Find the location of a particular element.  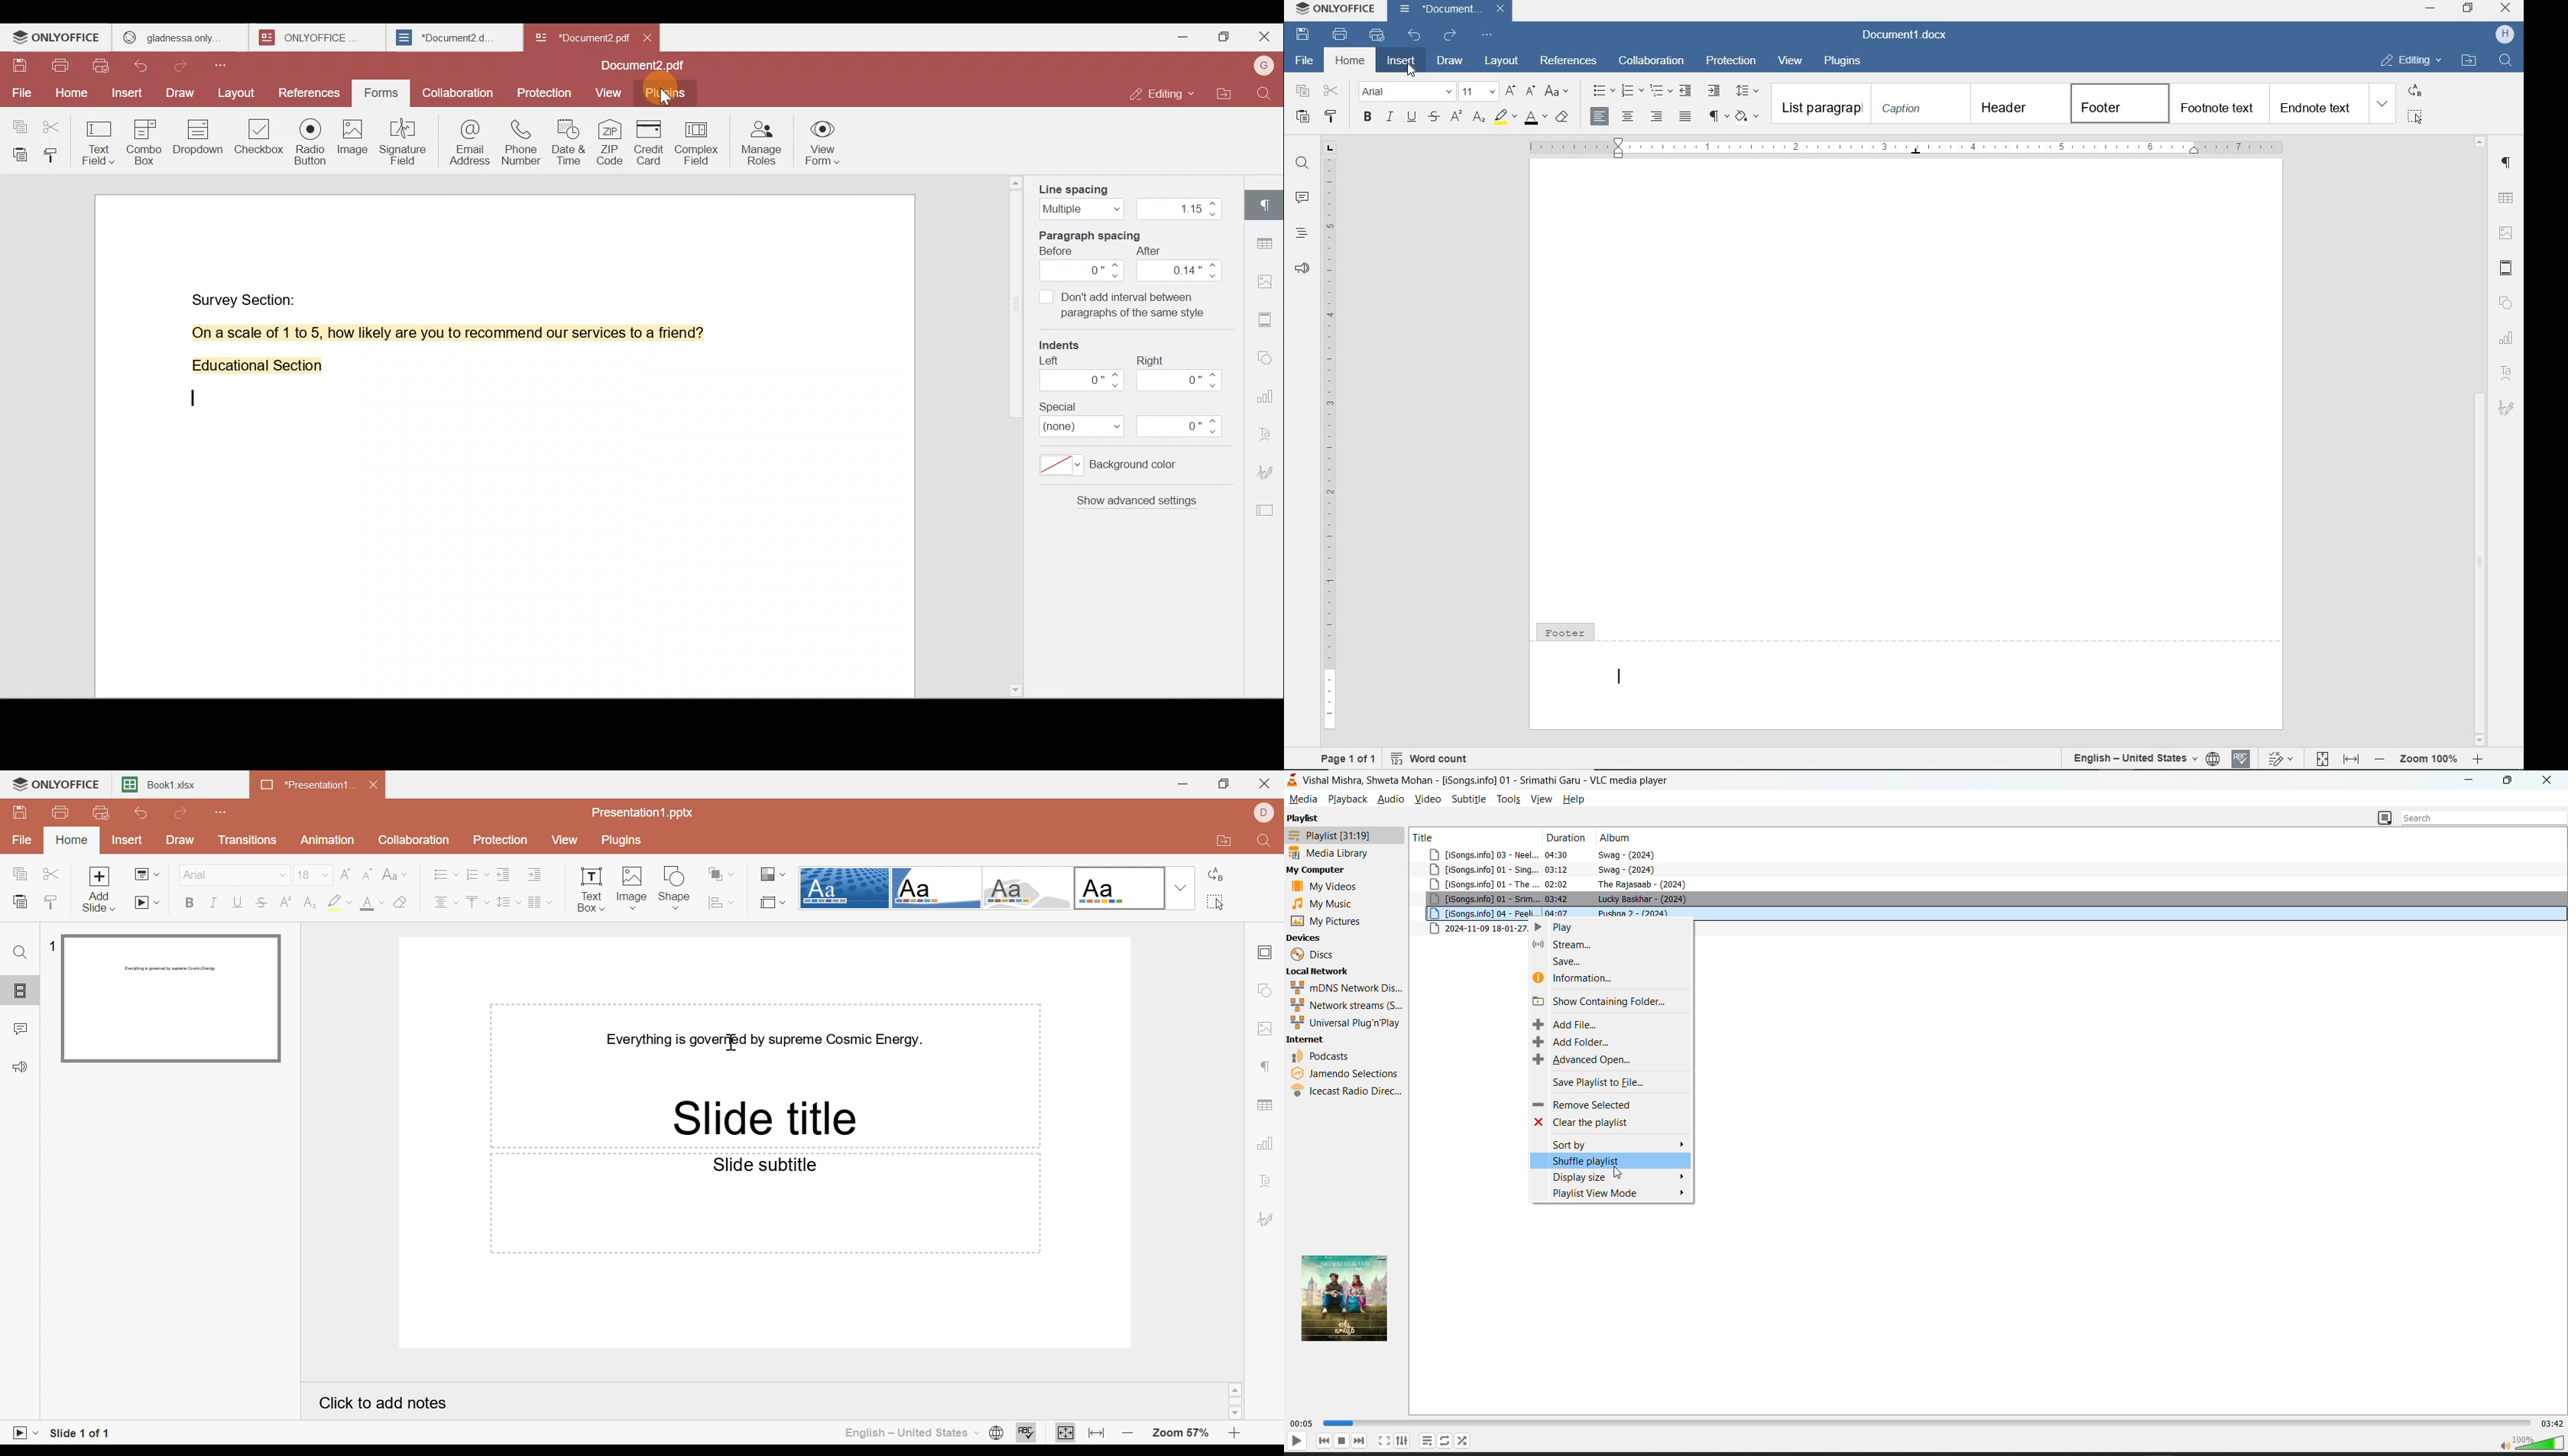

stream is located at coordinates (1565, 946).